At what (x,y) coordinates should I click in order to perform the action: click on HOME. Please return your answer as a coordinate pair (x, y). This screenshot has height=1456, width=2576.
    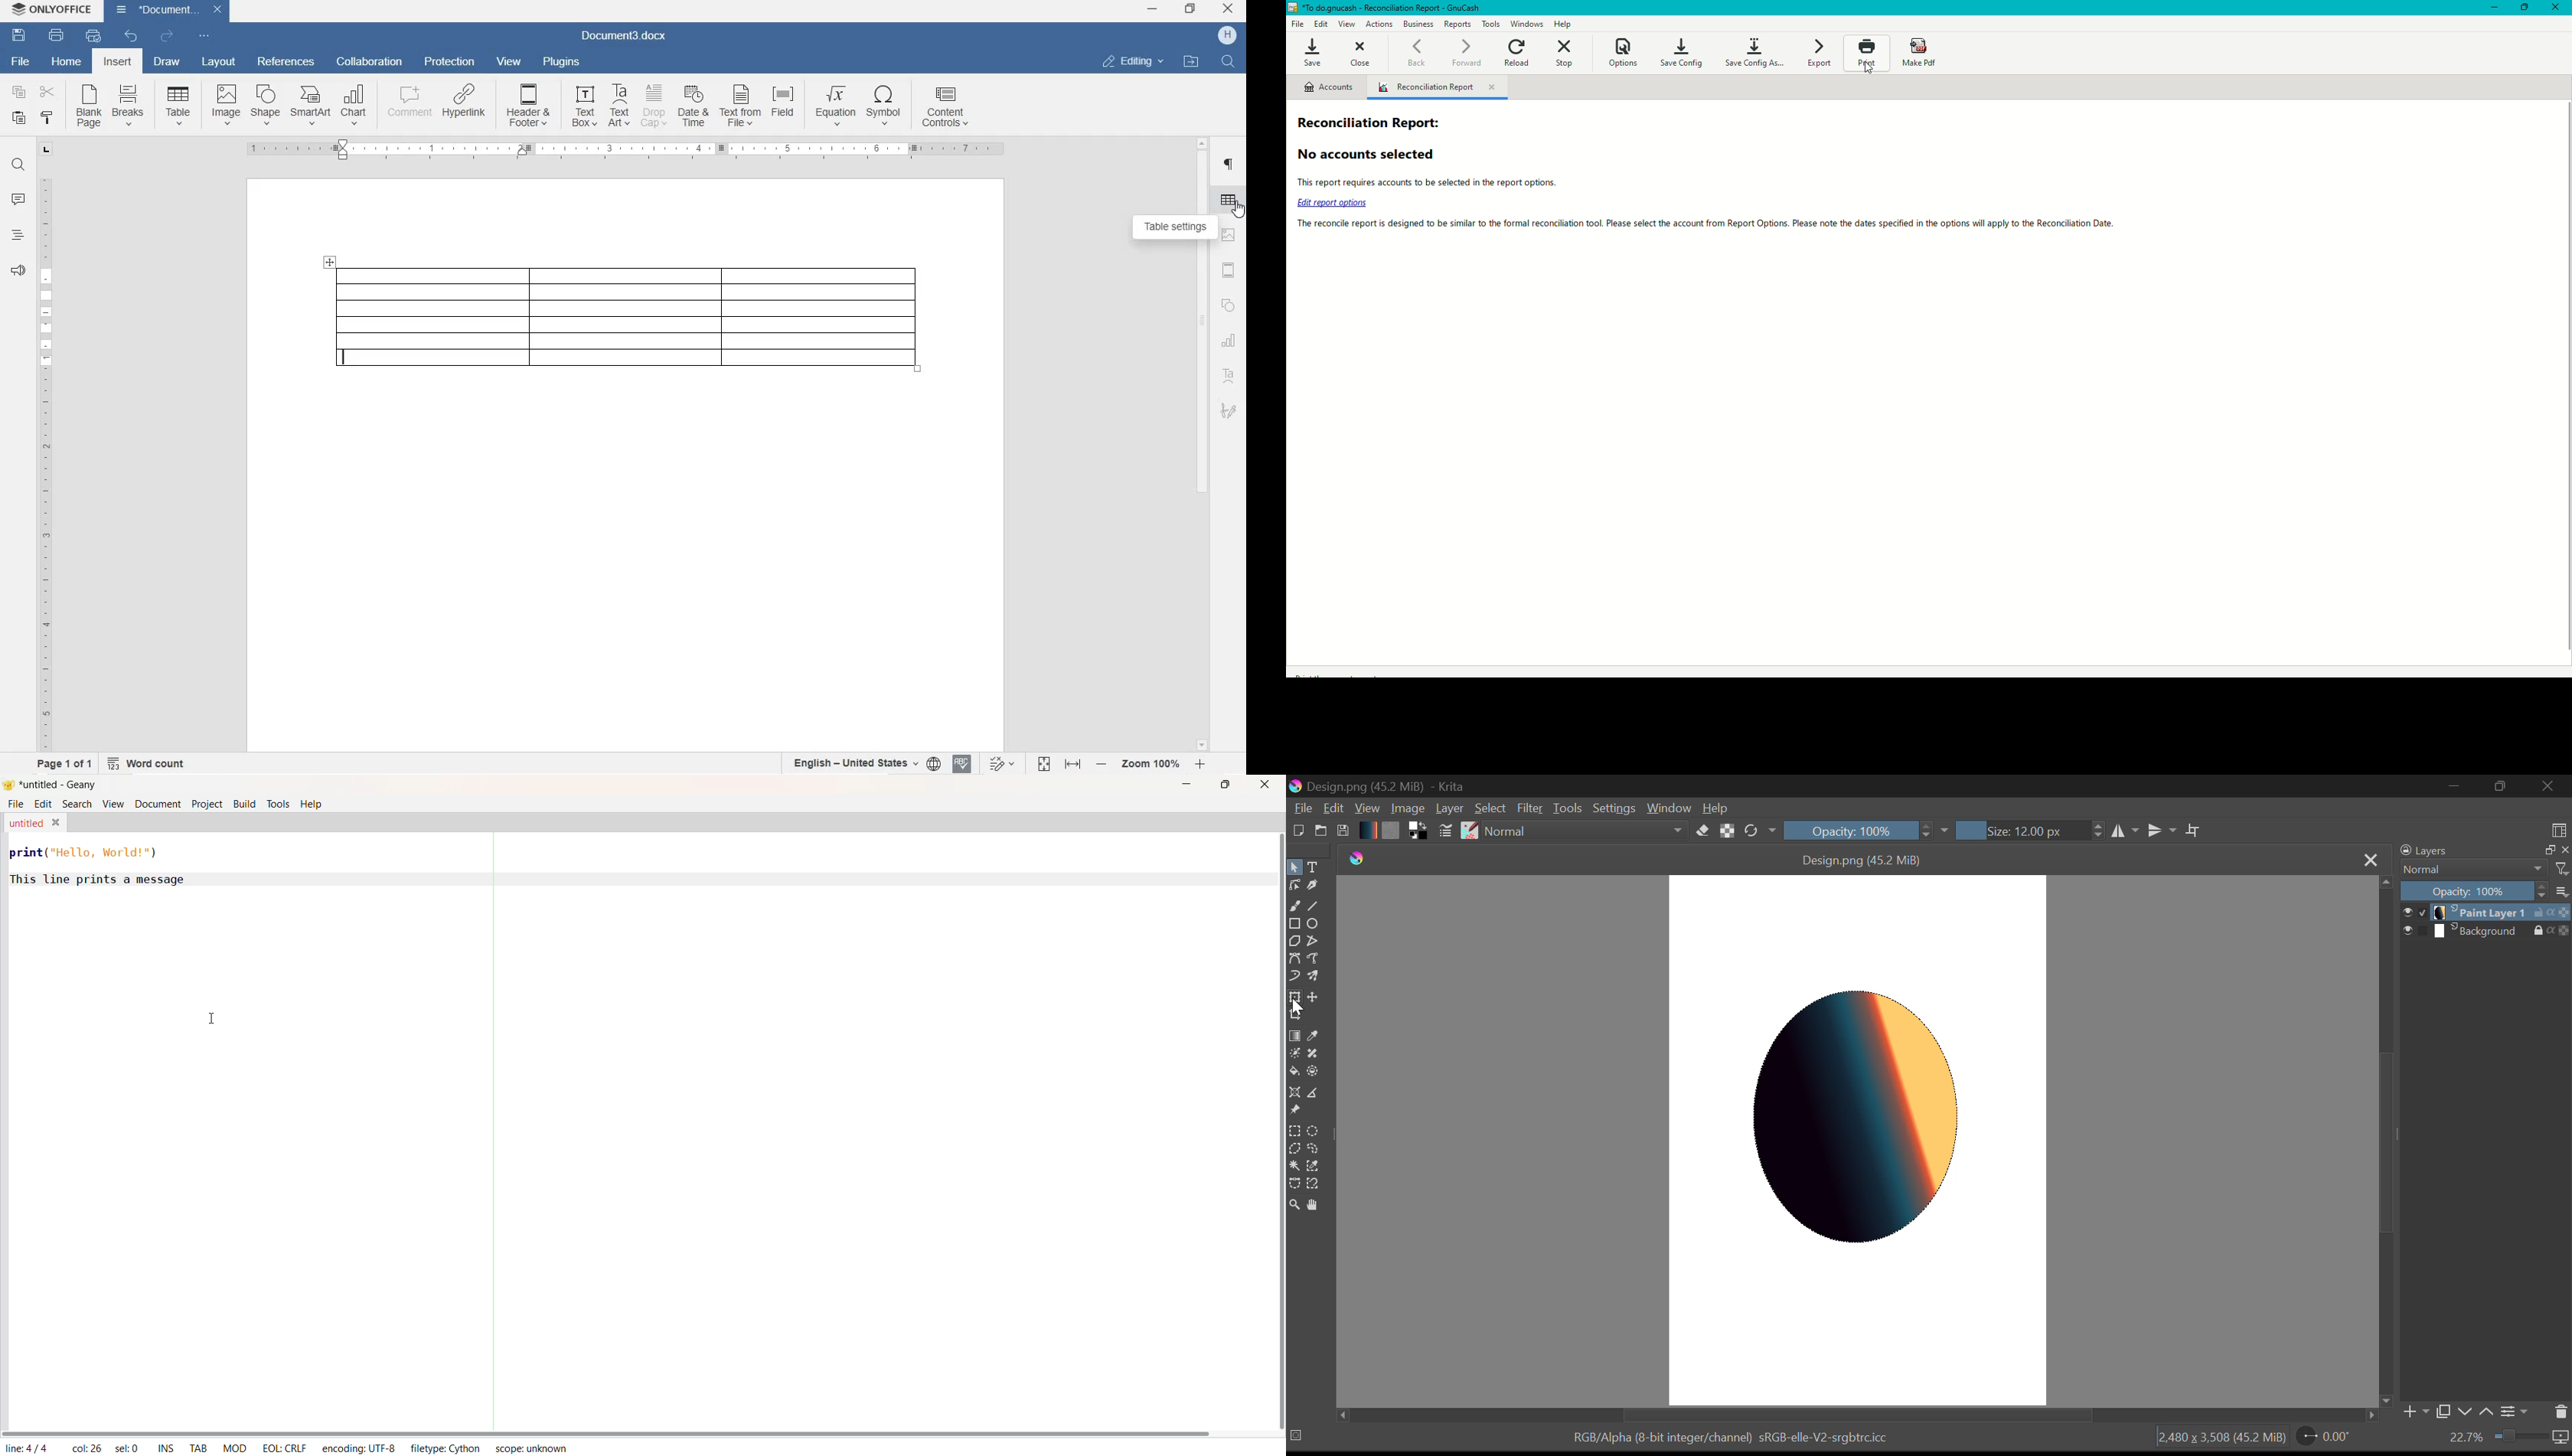
    Looking at the image, I should click on (66, 60).